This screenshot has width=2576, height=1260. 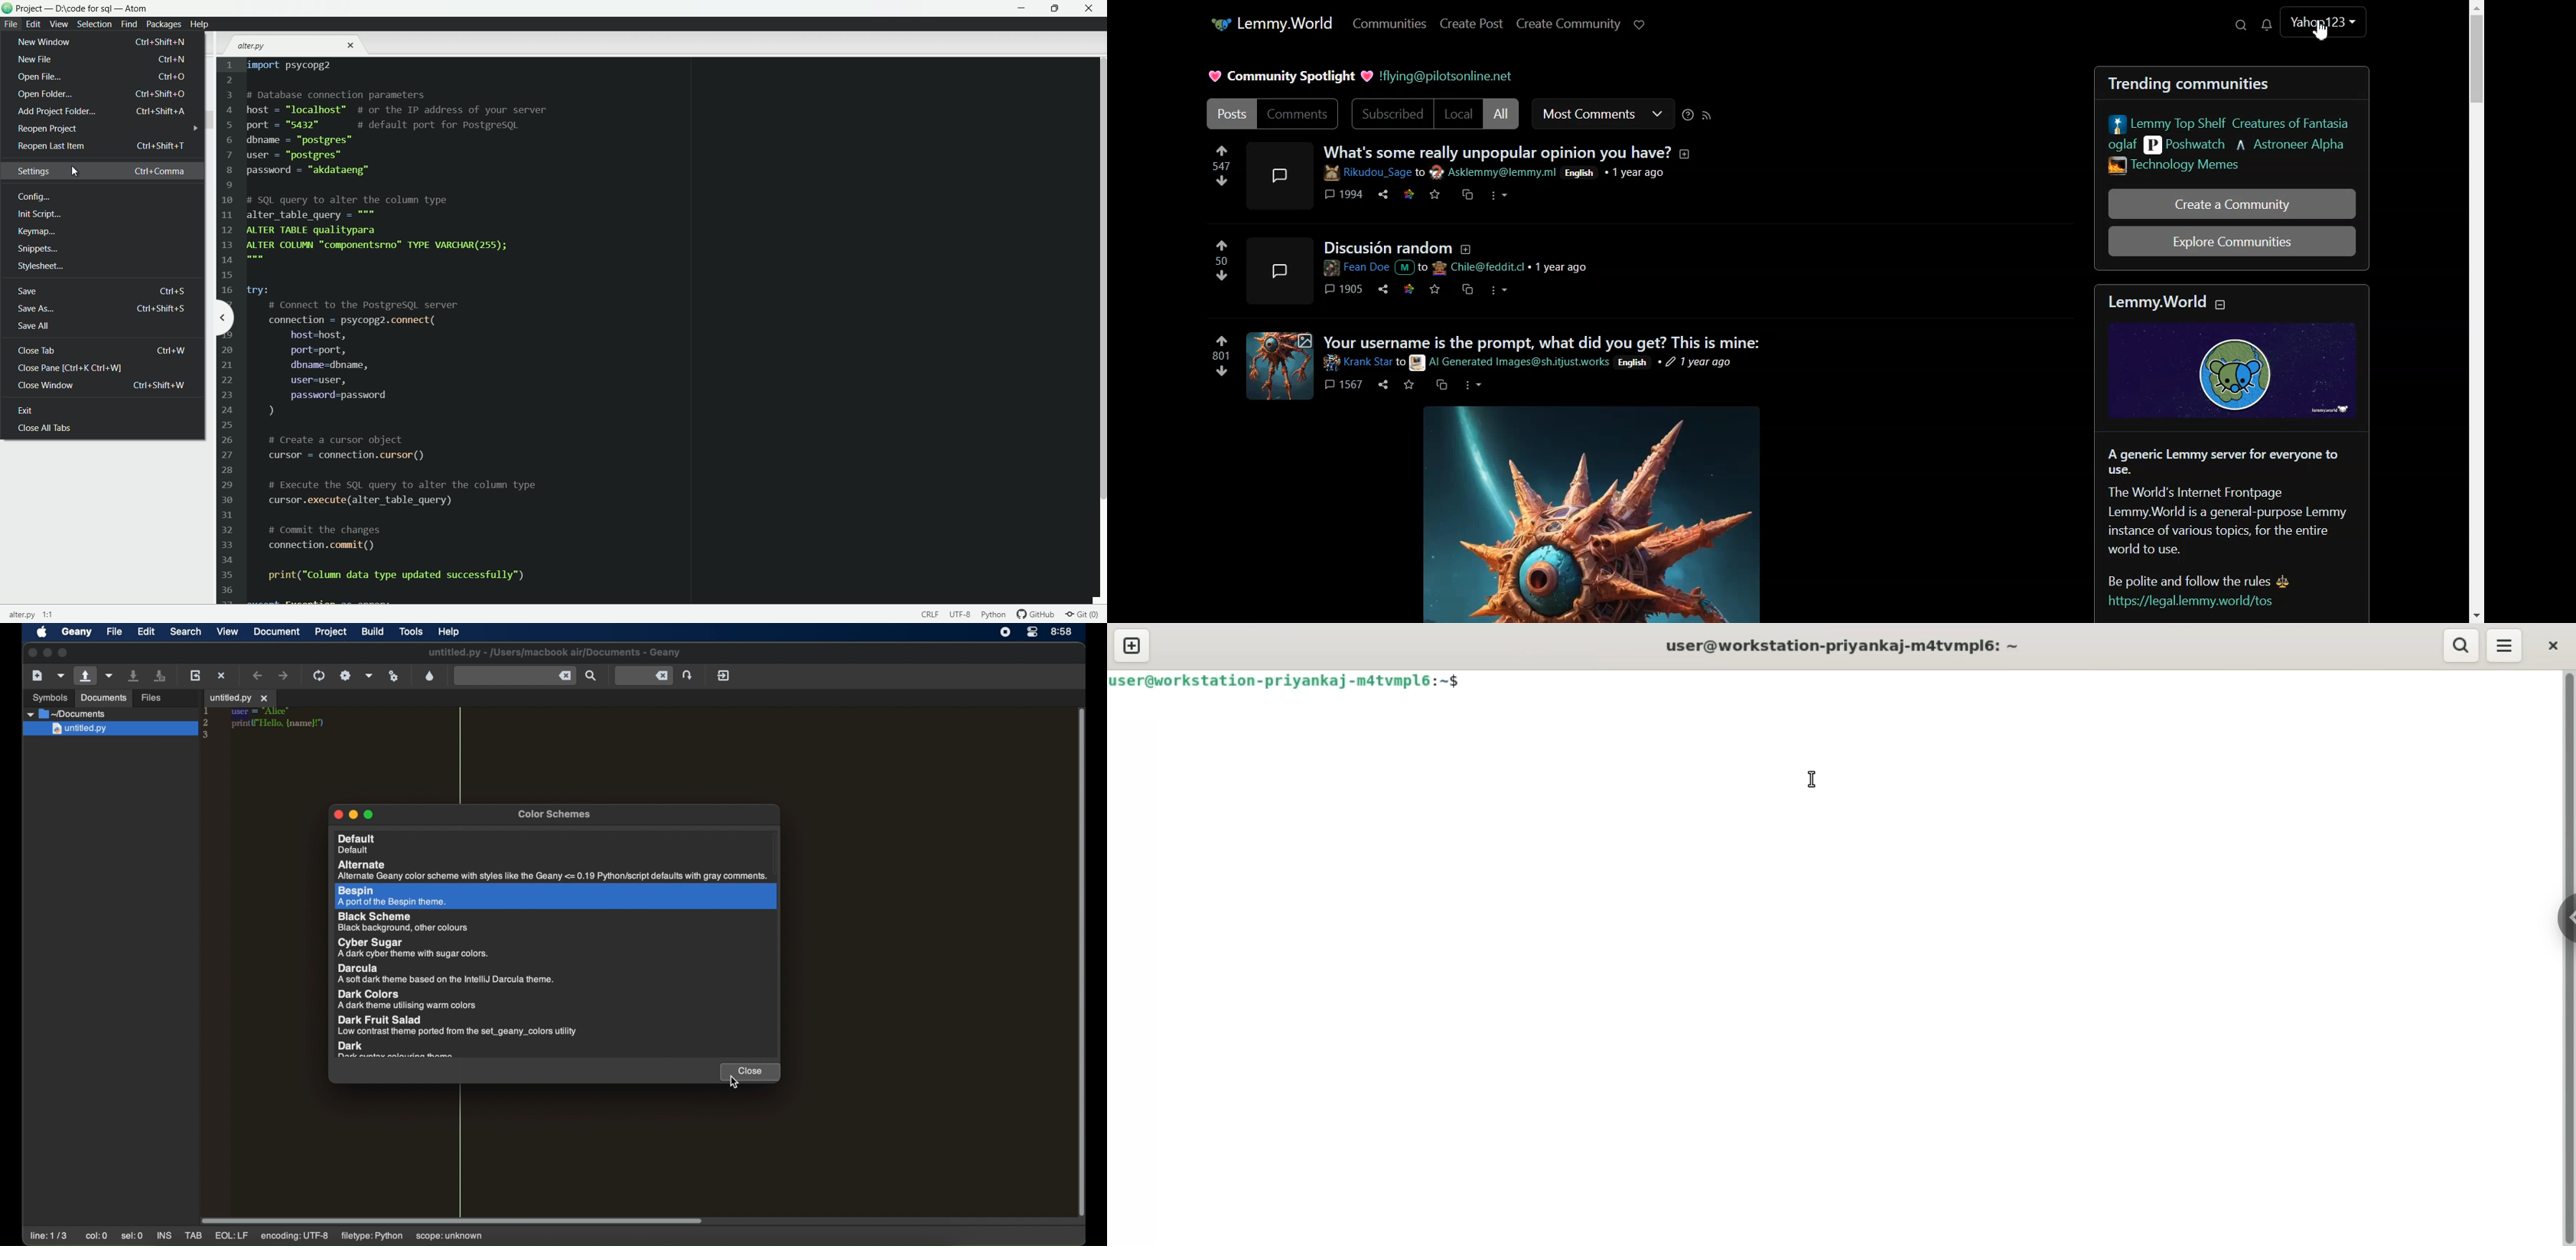 I want to click on packages menu, so click(x=165, y=25).